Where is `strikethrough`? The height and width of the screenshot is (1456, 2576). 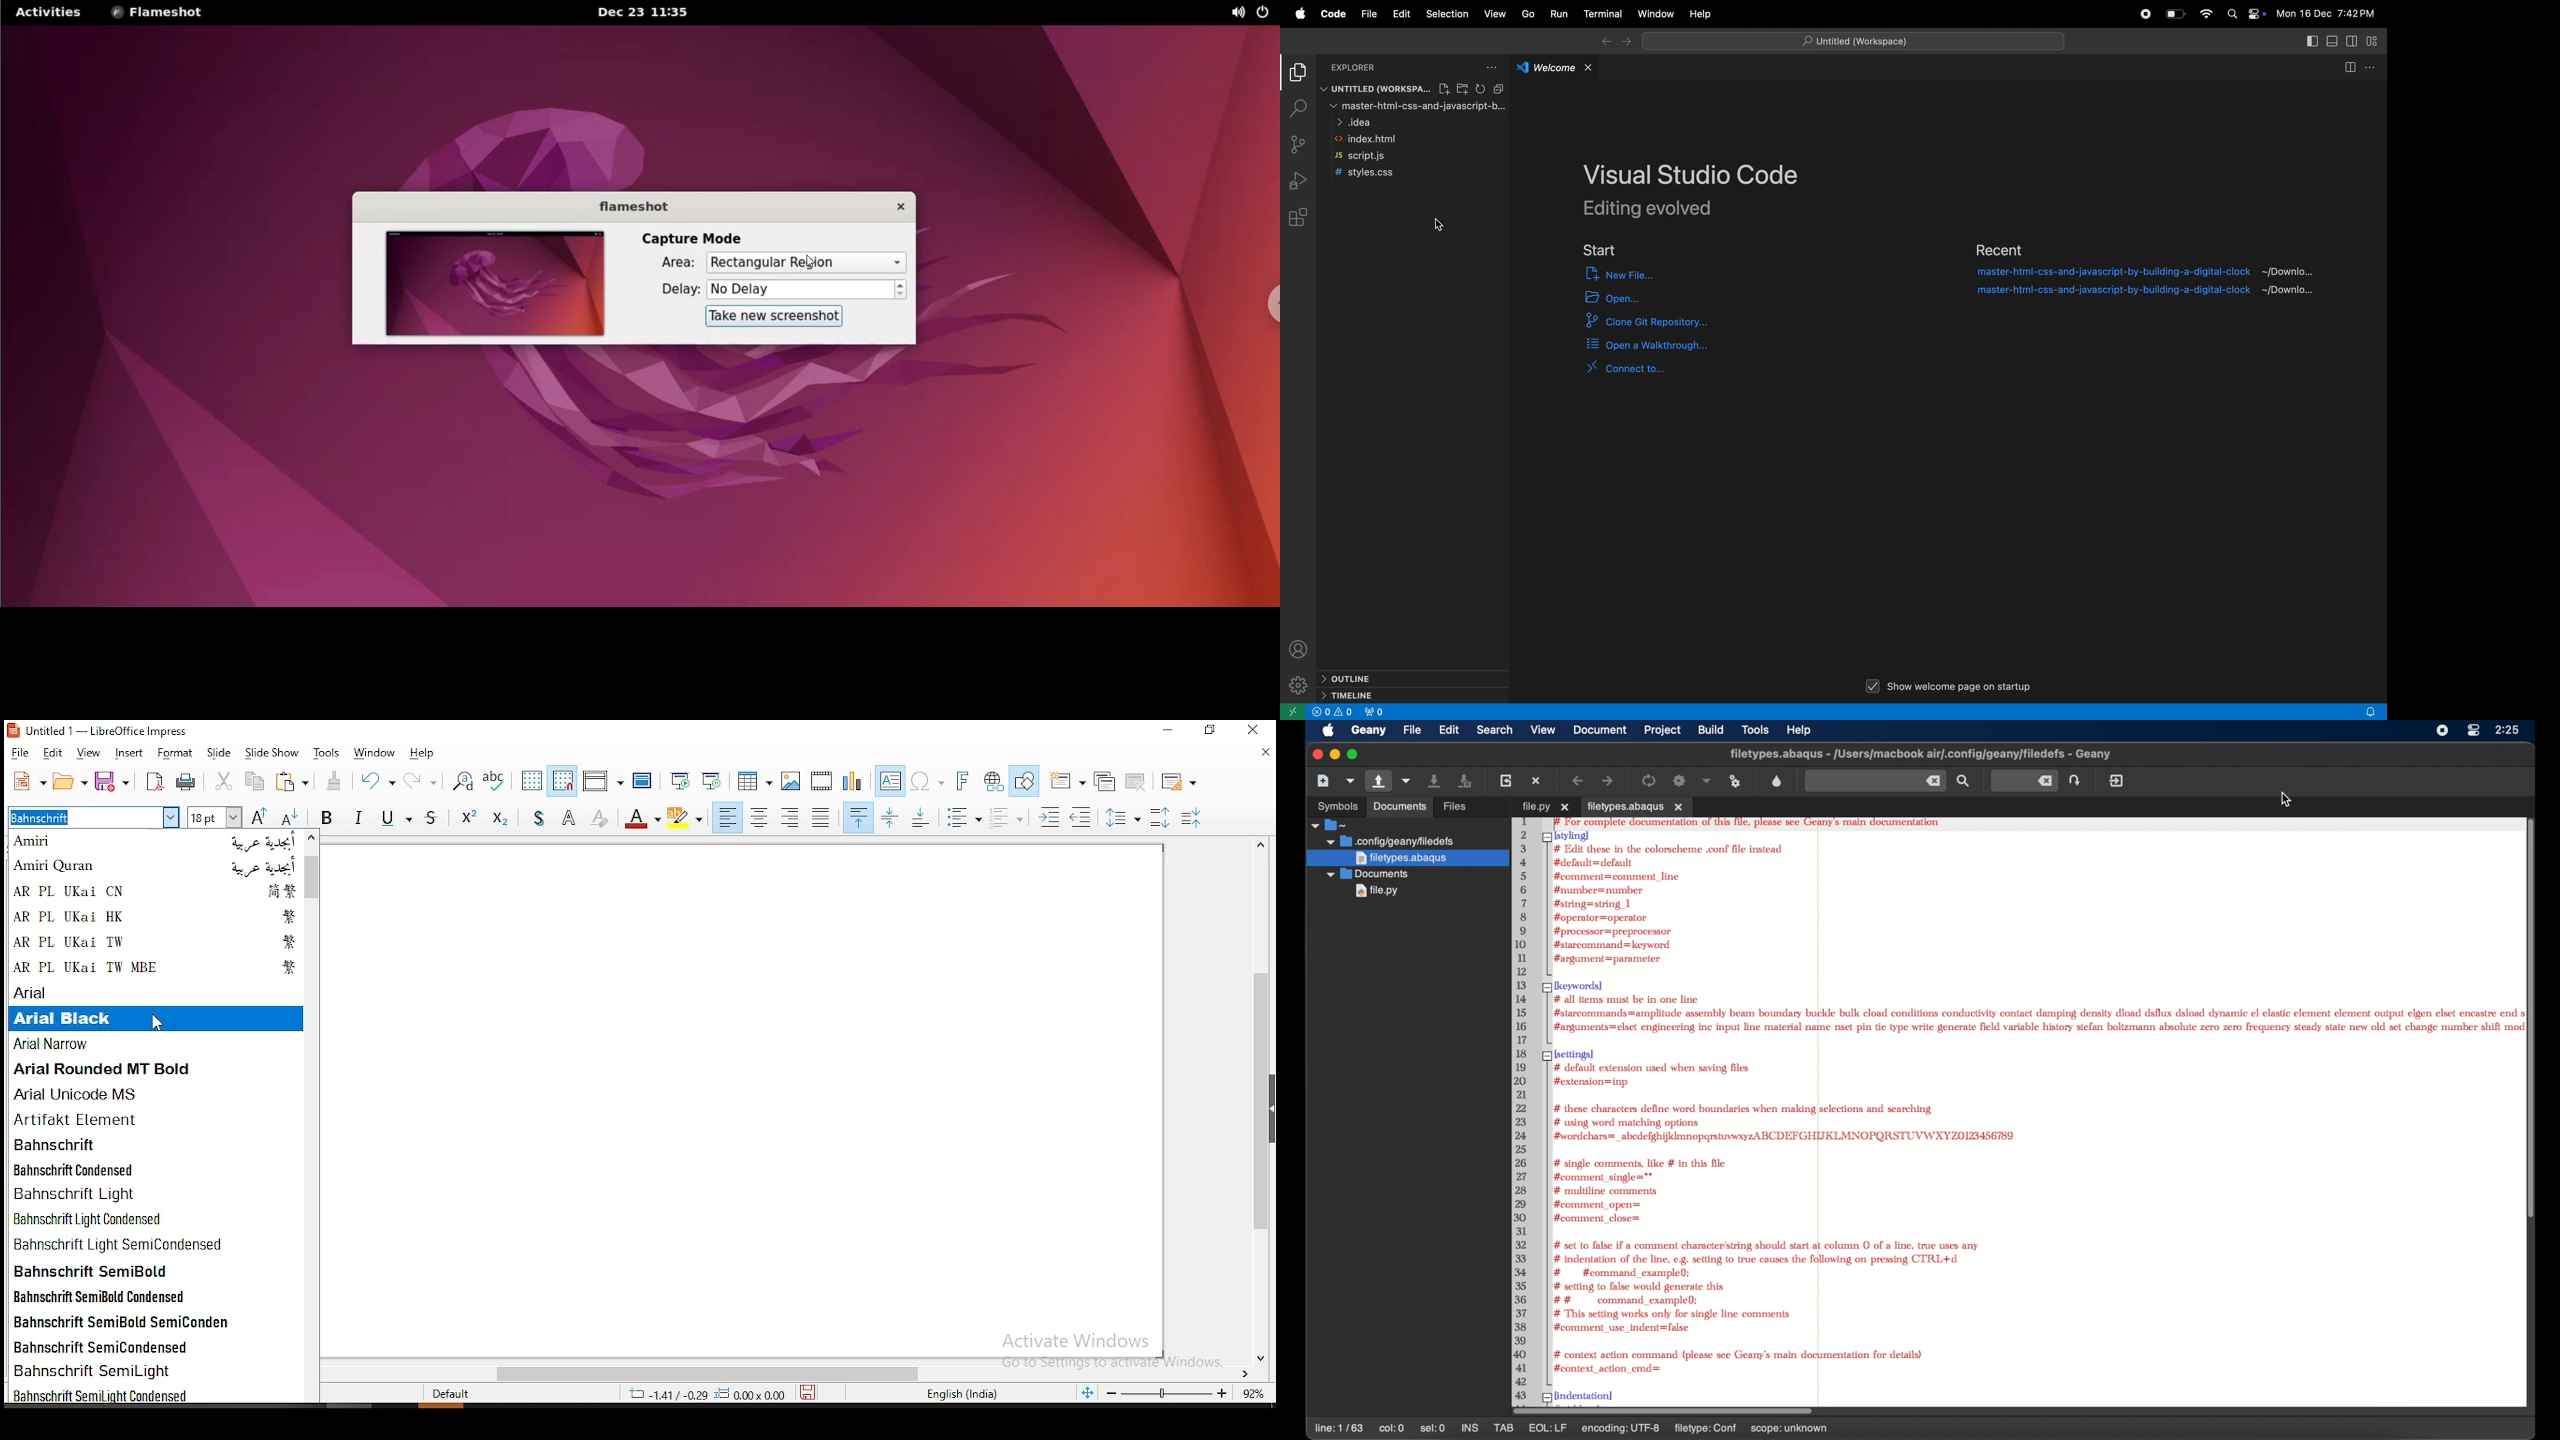 strikethrough is located at coordinates (436, 820).